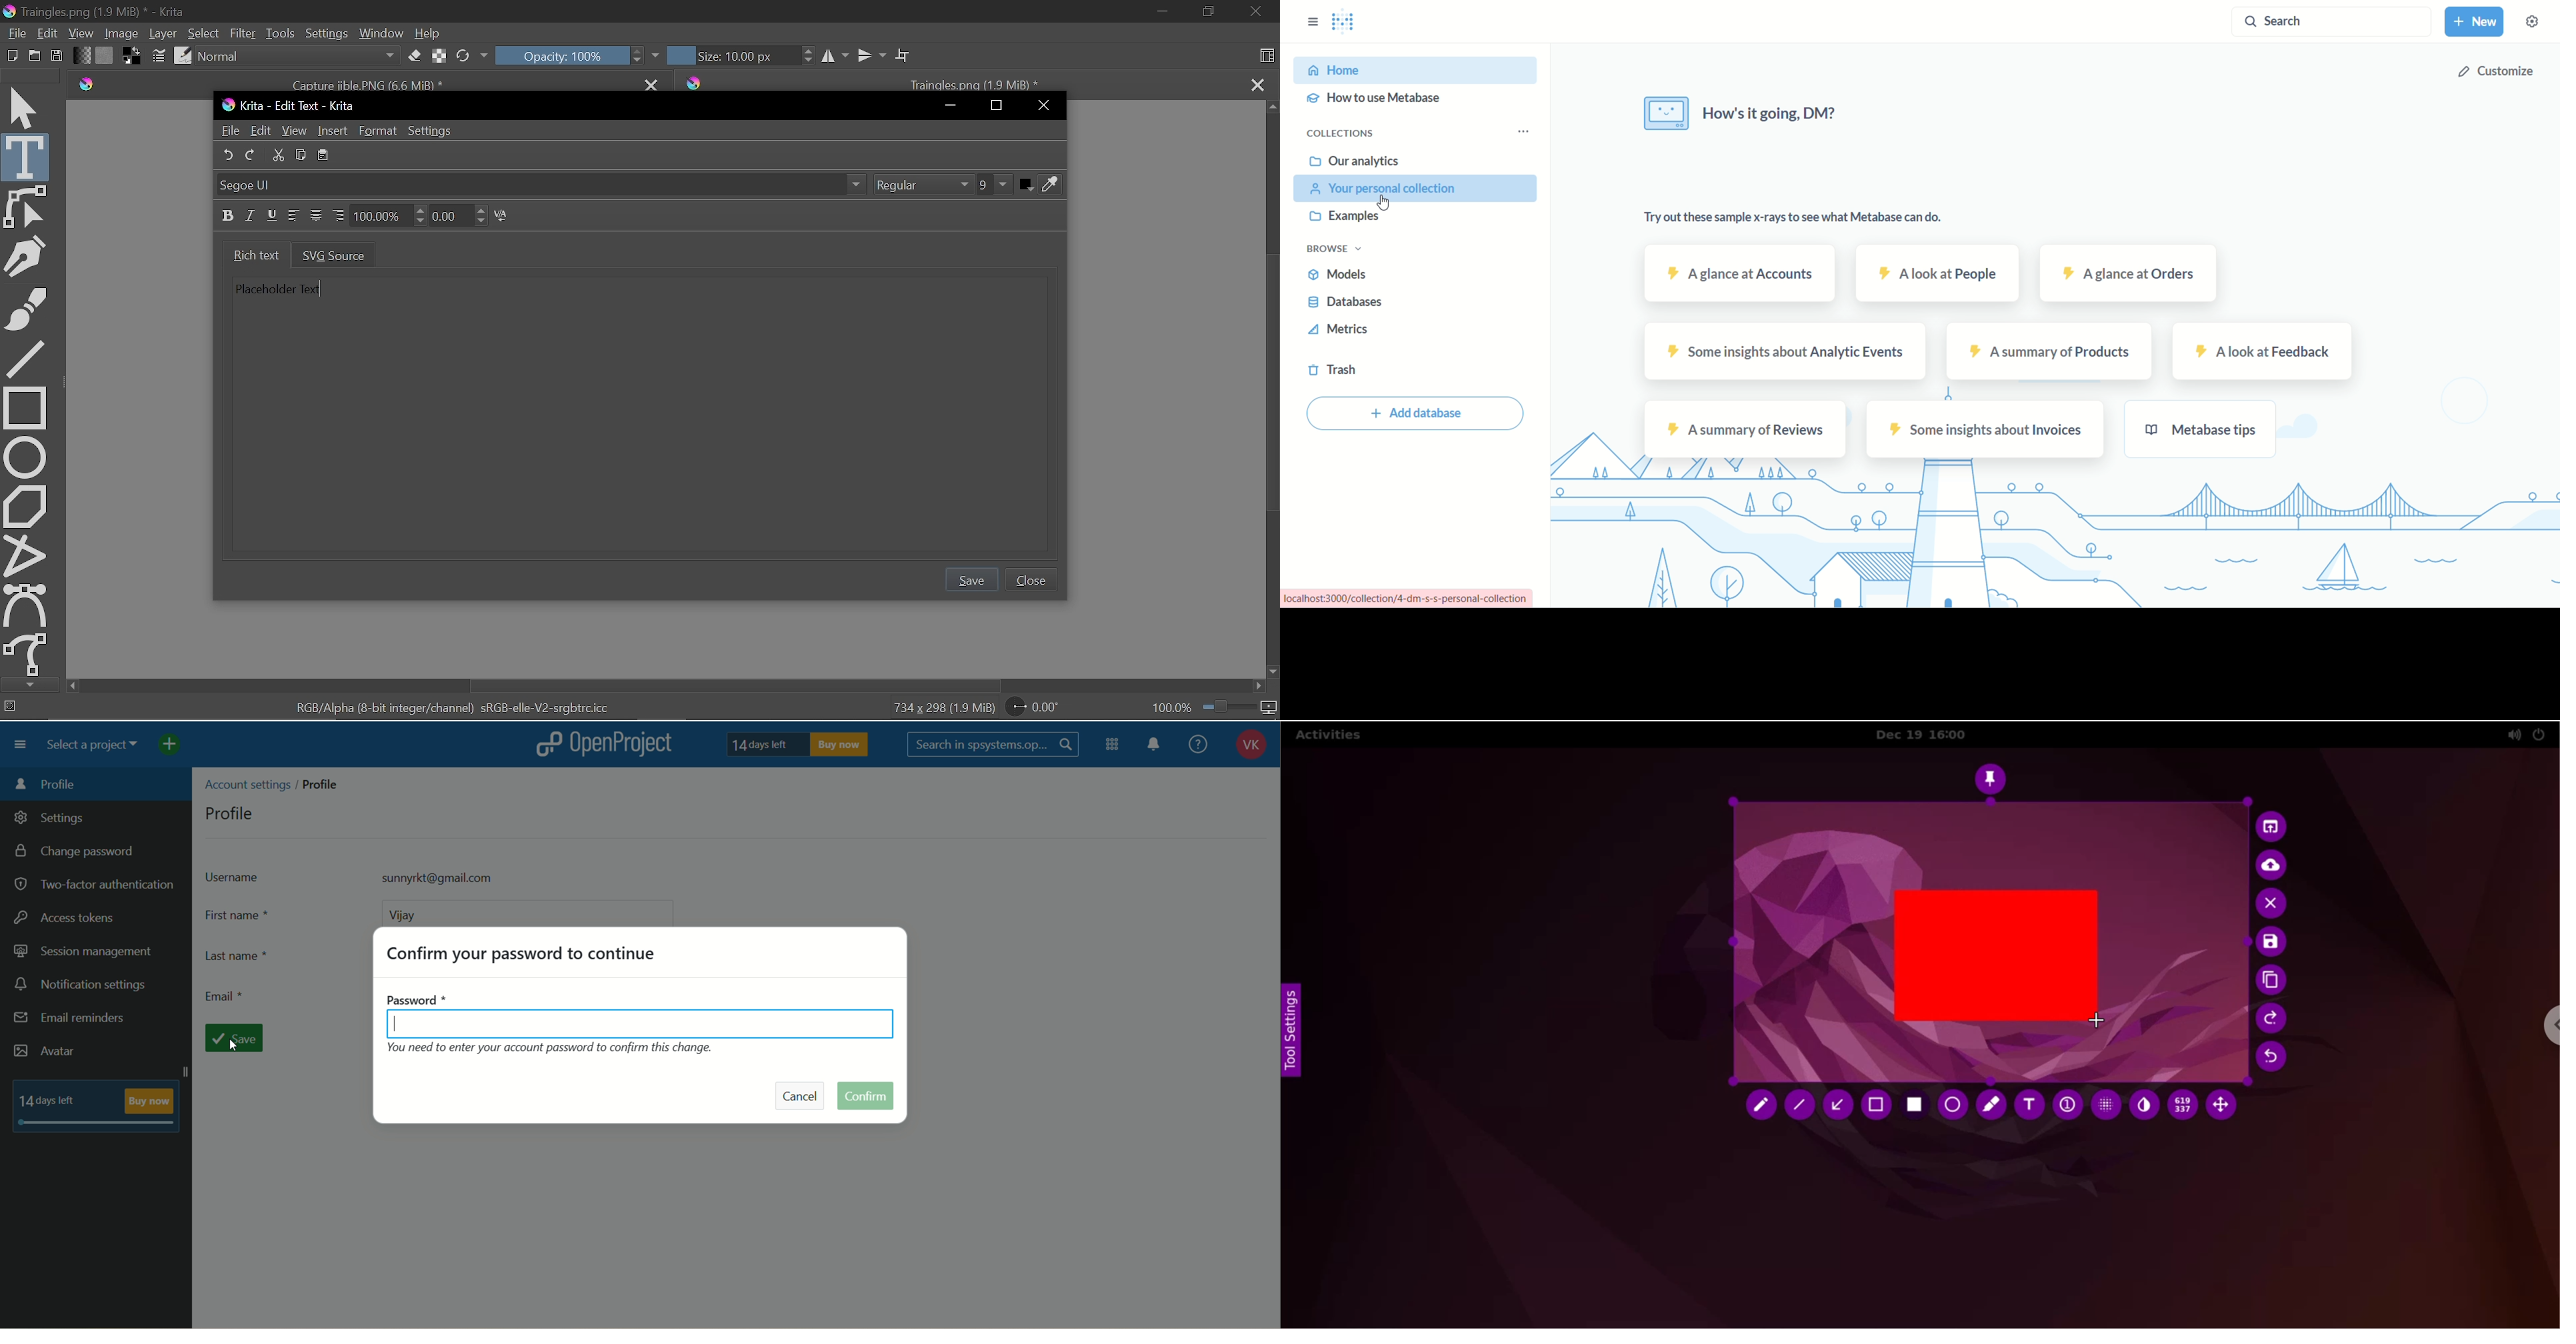 Image resolution: width=2576 pixels, height=1344 pixels. I want to click on Font color, so click(1042, 188).